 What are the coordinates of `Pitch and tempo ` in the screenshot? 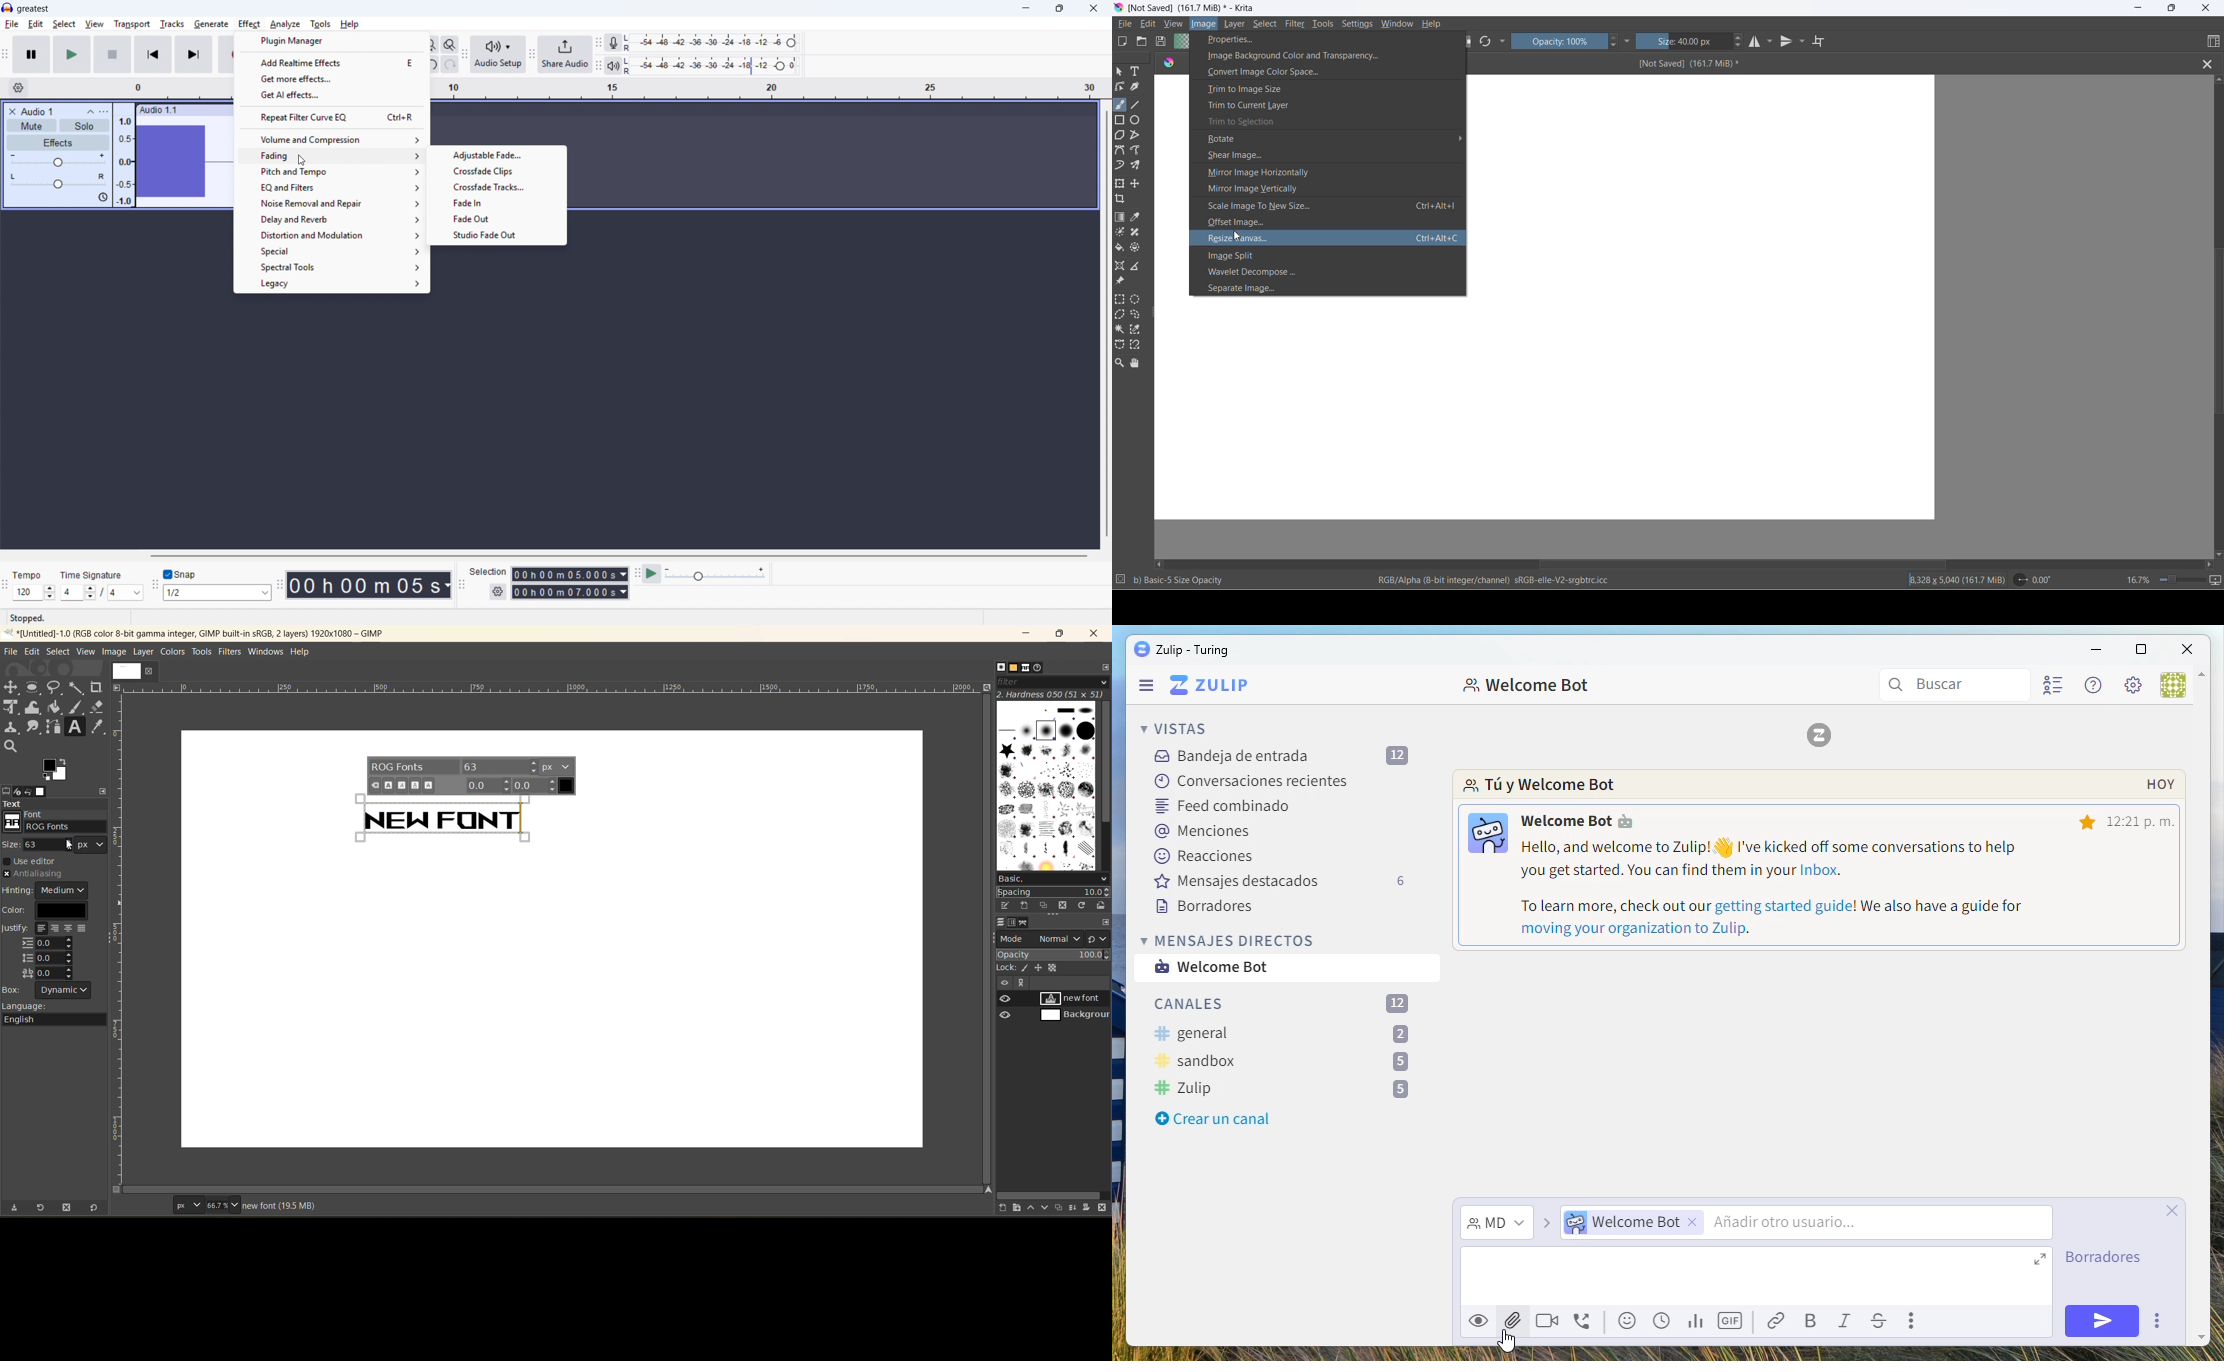 It's located at (334, 171).